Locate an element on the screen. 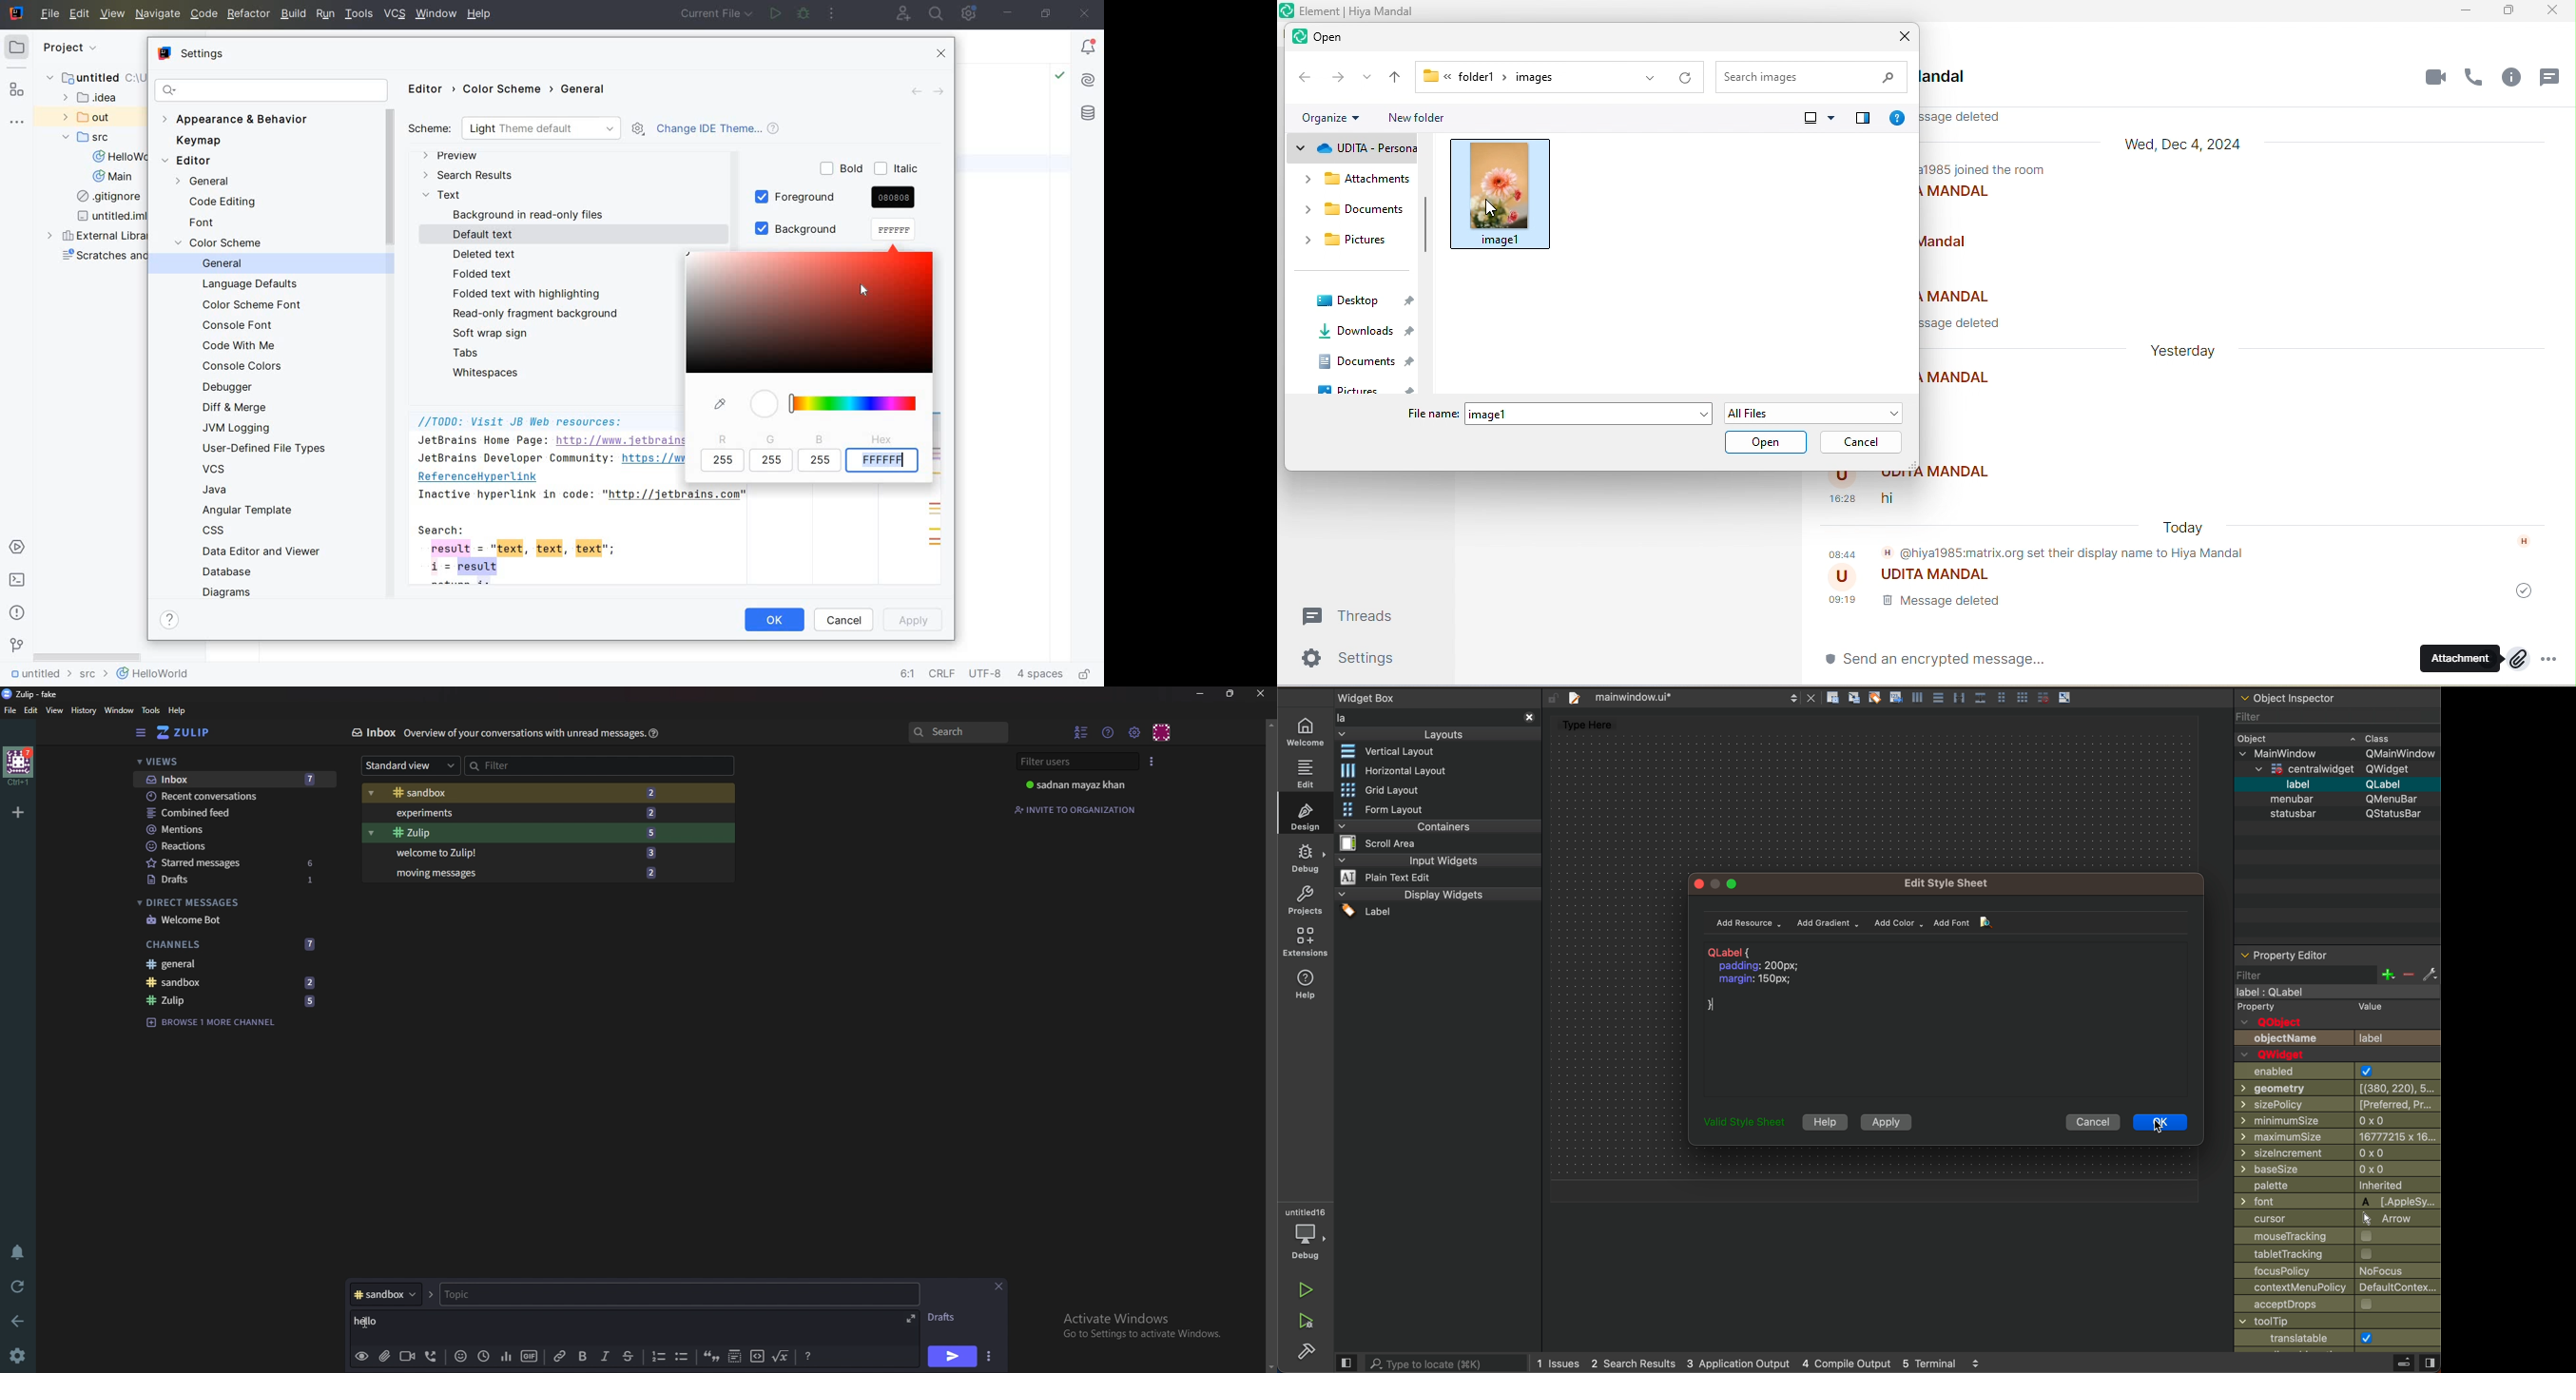 The image size is (2576, 1400). maximize is located at coordinates (2513, 10).